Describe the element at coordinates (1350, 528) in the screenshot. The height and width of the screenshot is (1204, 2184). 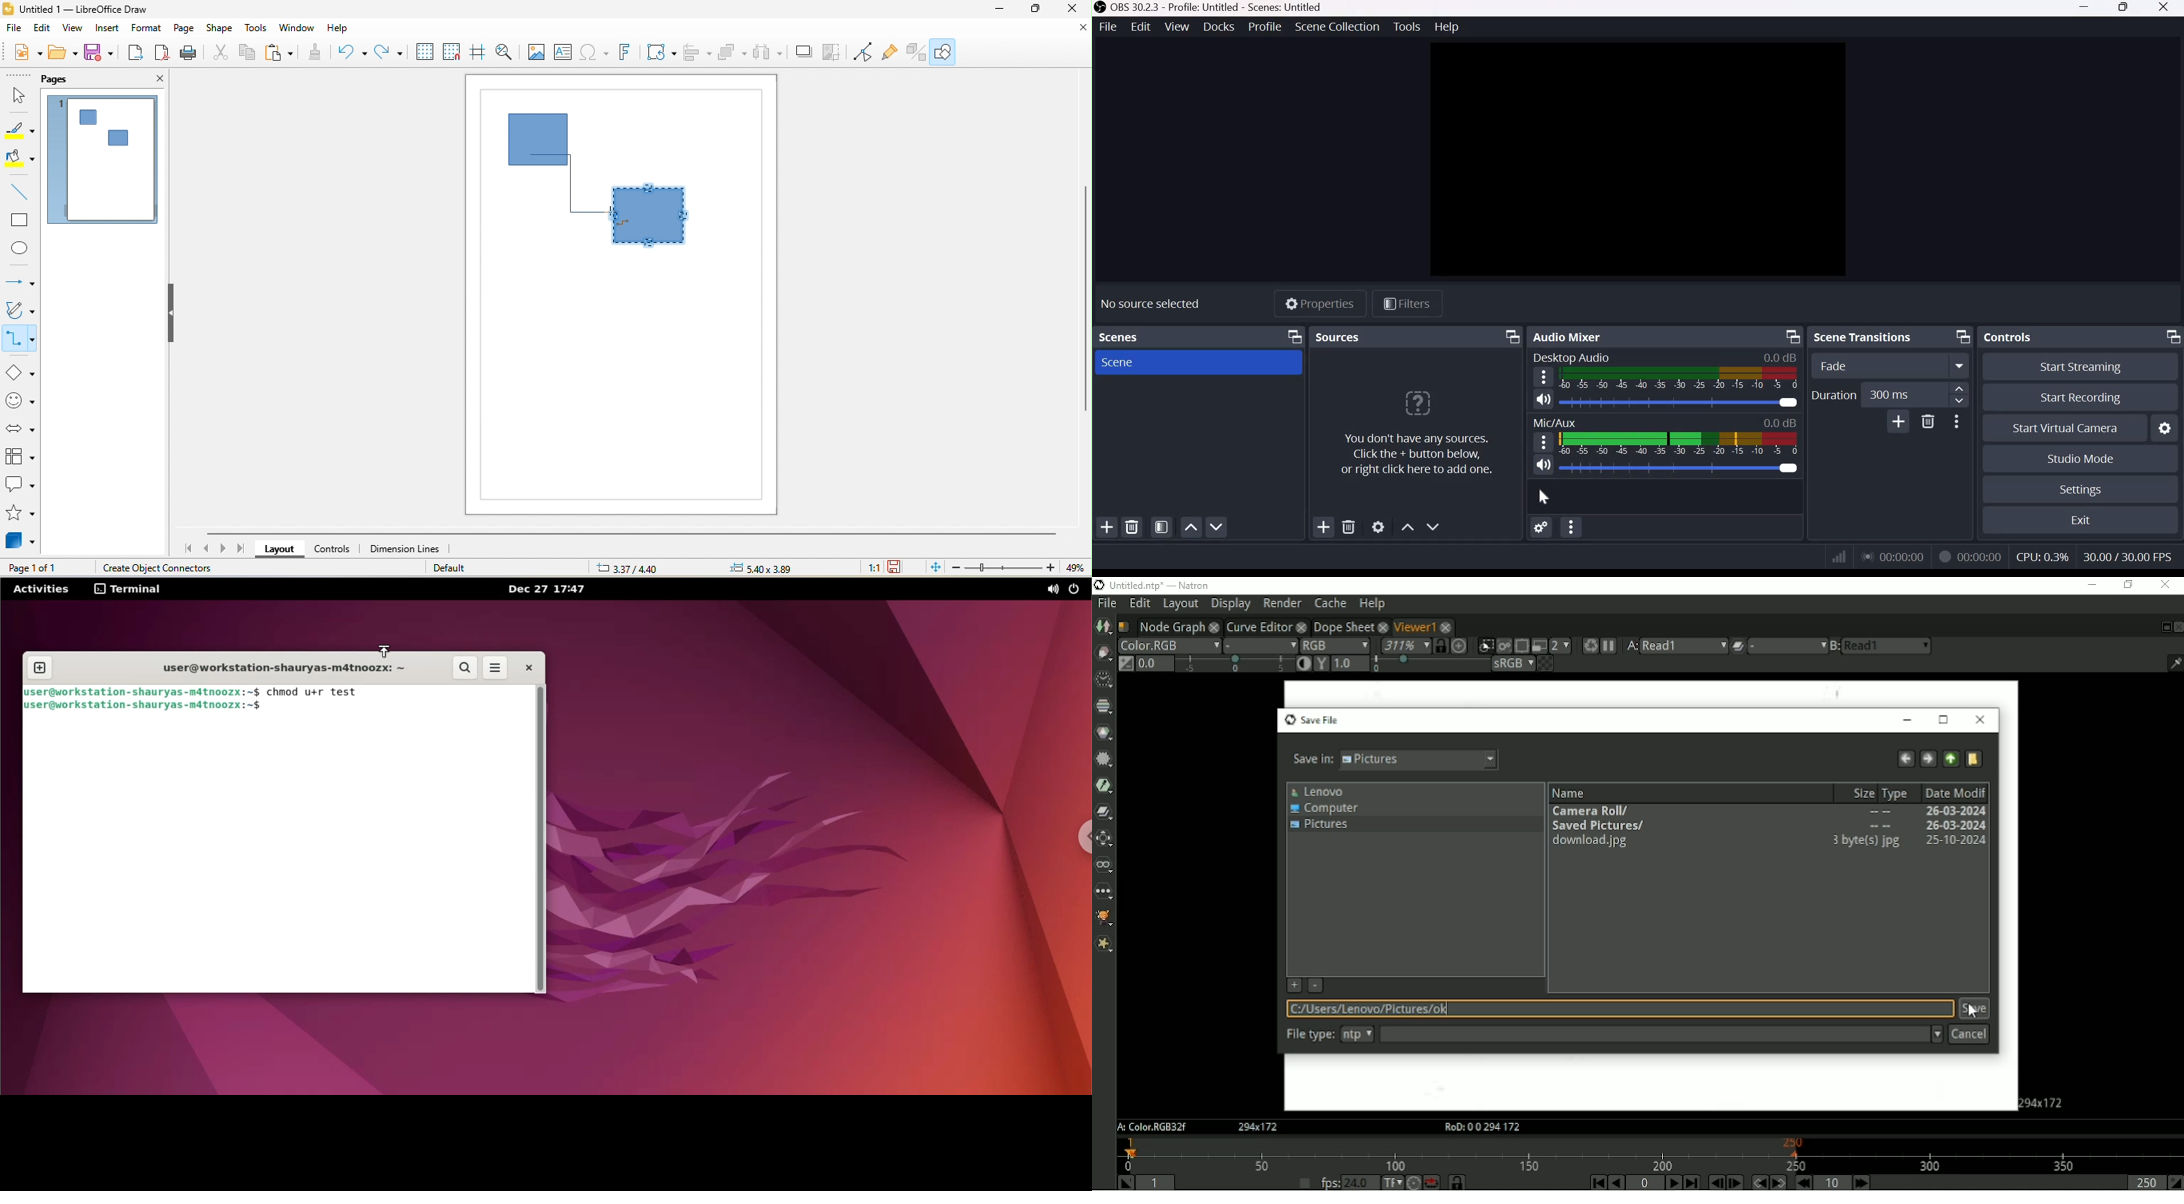
I see `Remove selected source(s)` at that location.